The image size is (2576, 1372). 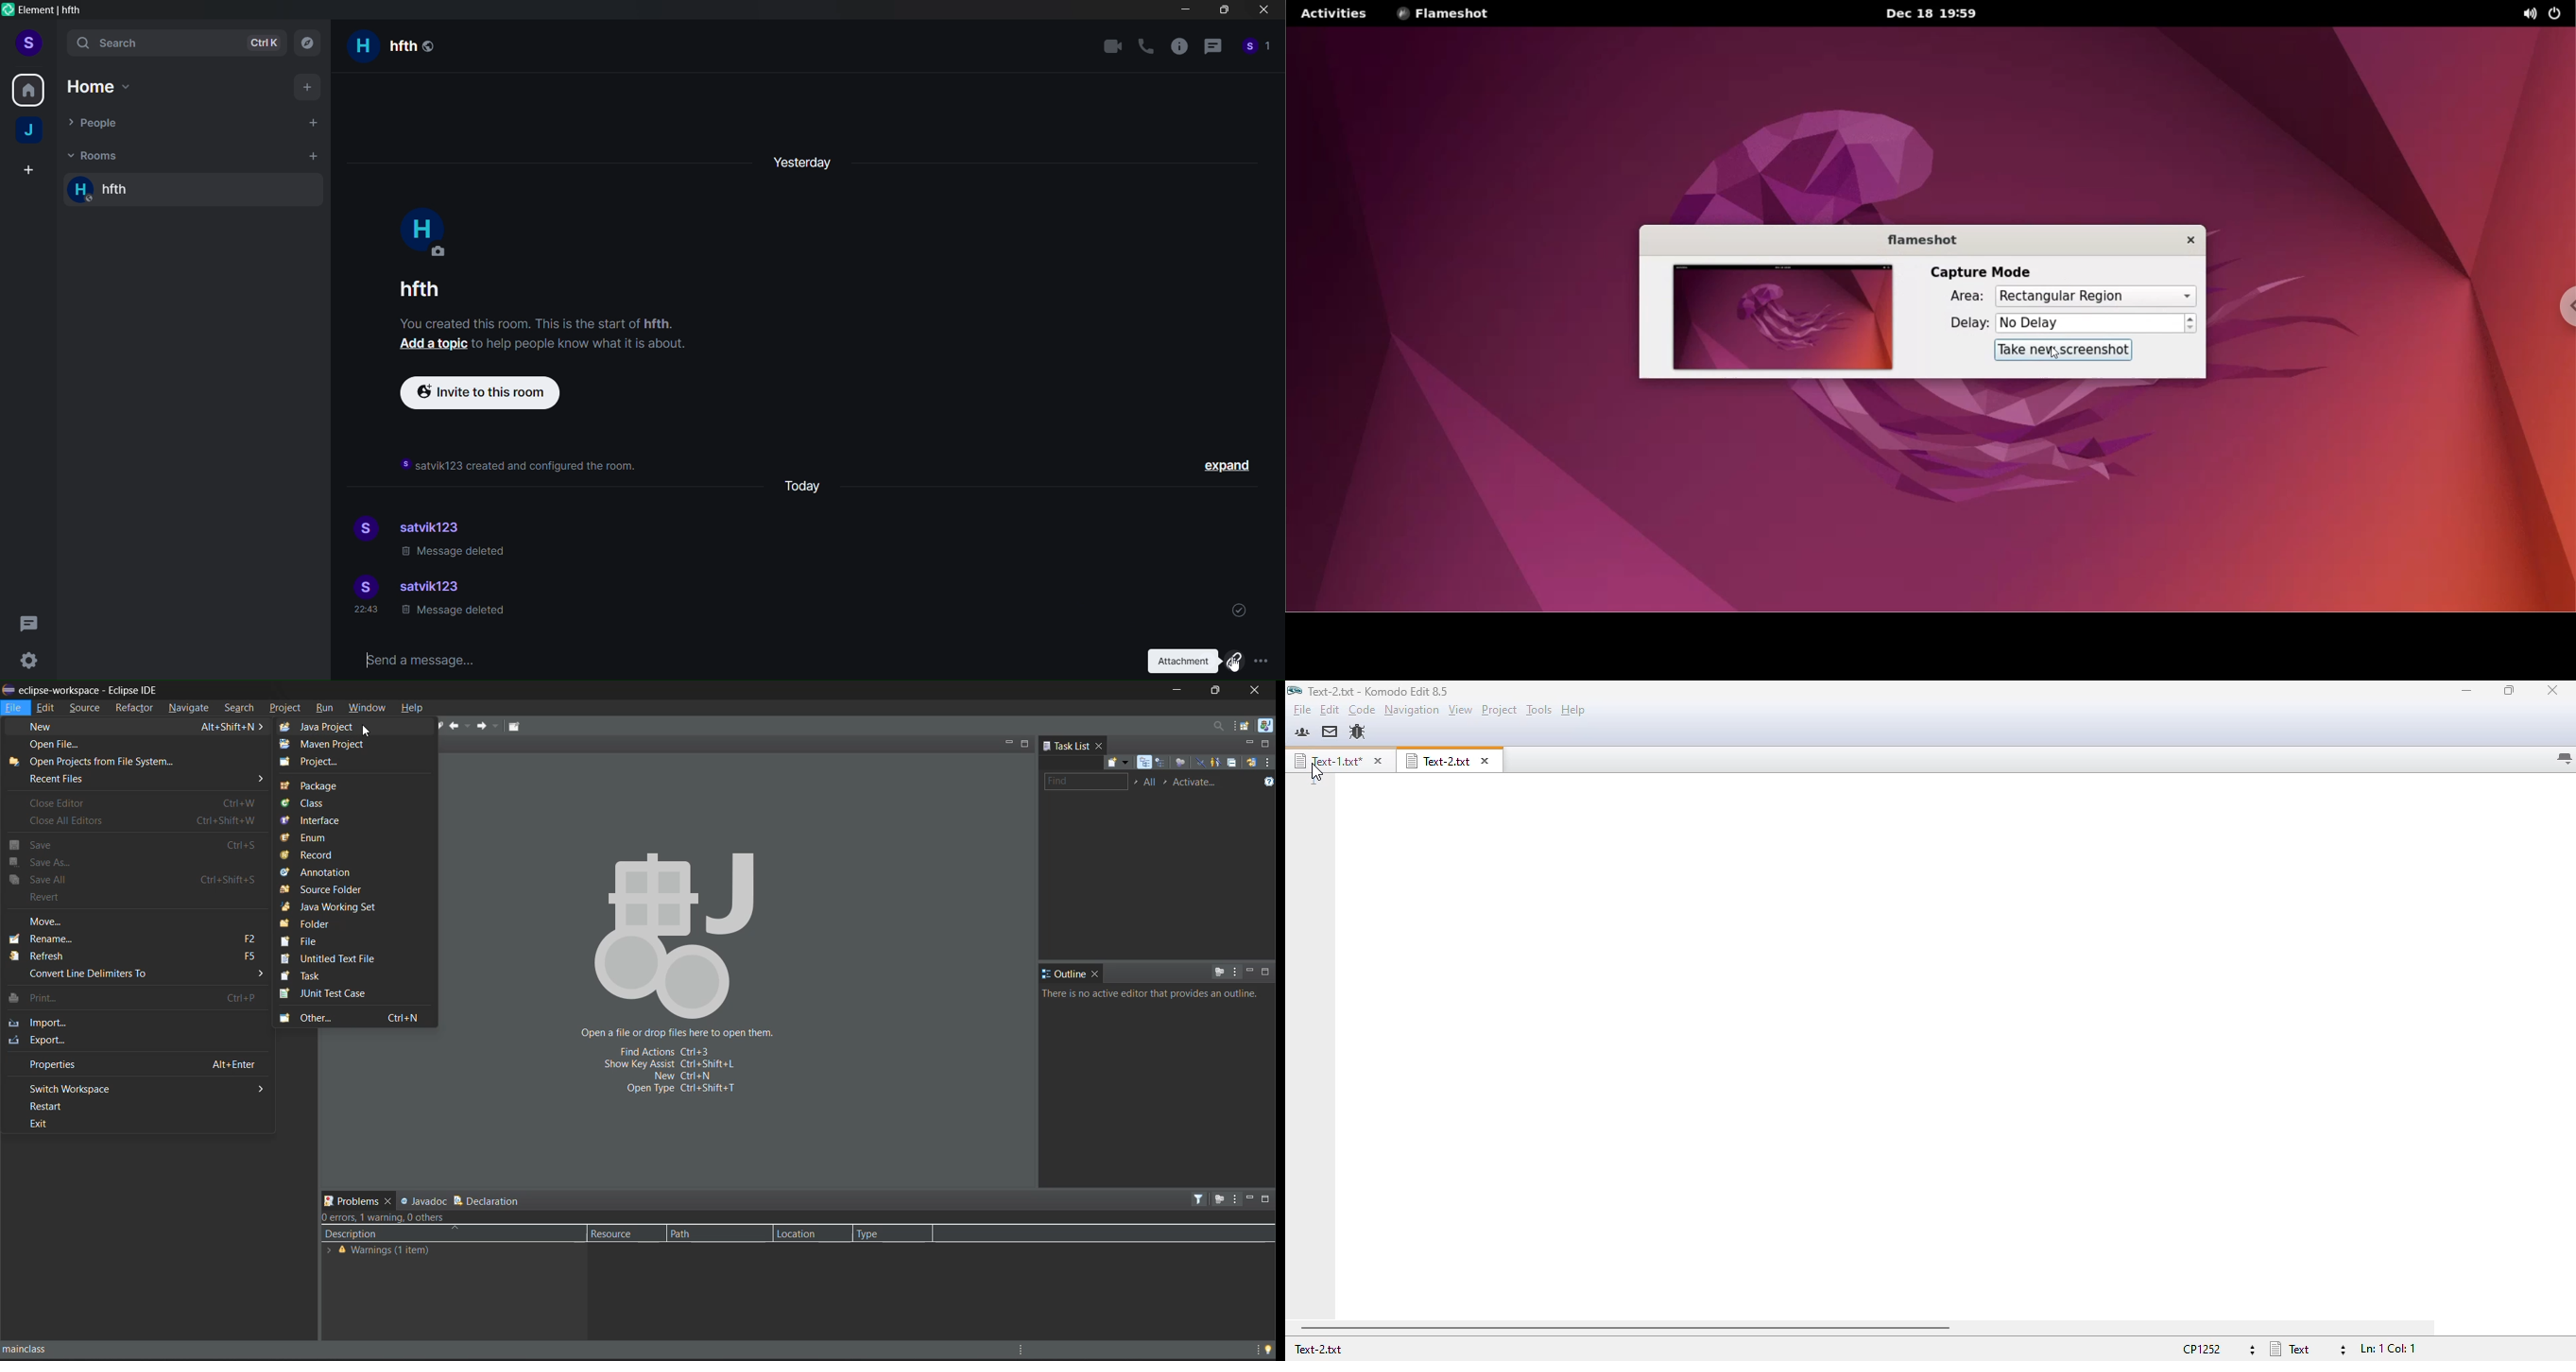 What do you see at coordinates (311, 43) in the screenshot?
I see `explore` at bounding box center [311, 43].